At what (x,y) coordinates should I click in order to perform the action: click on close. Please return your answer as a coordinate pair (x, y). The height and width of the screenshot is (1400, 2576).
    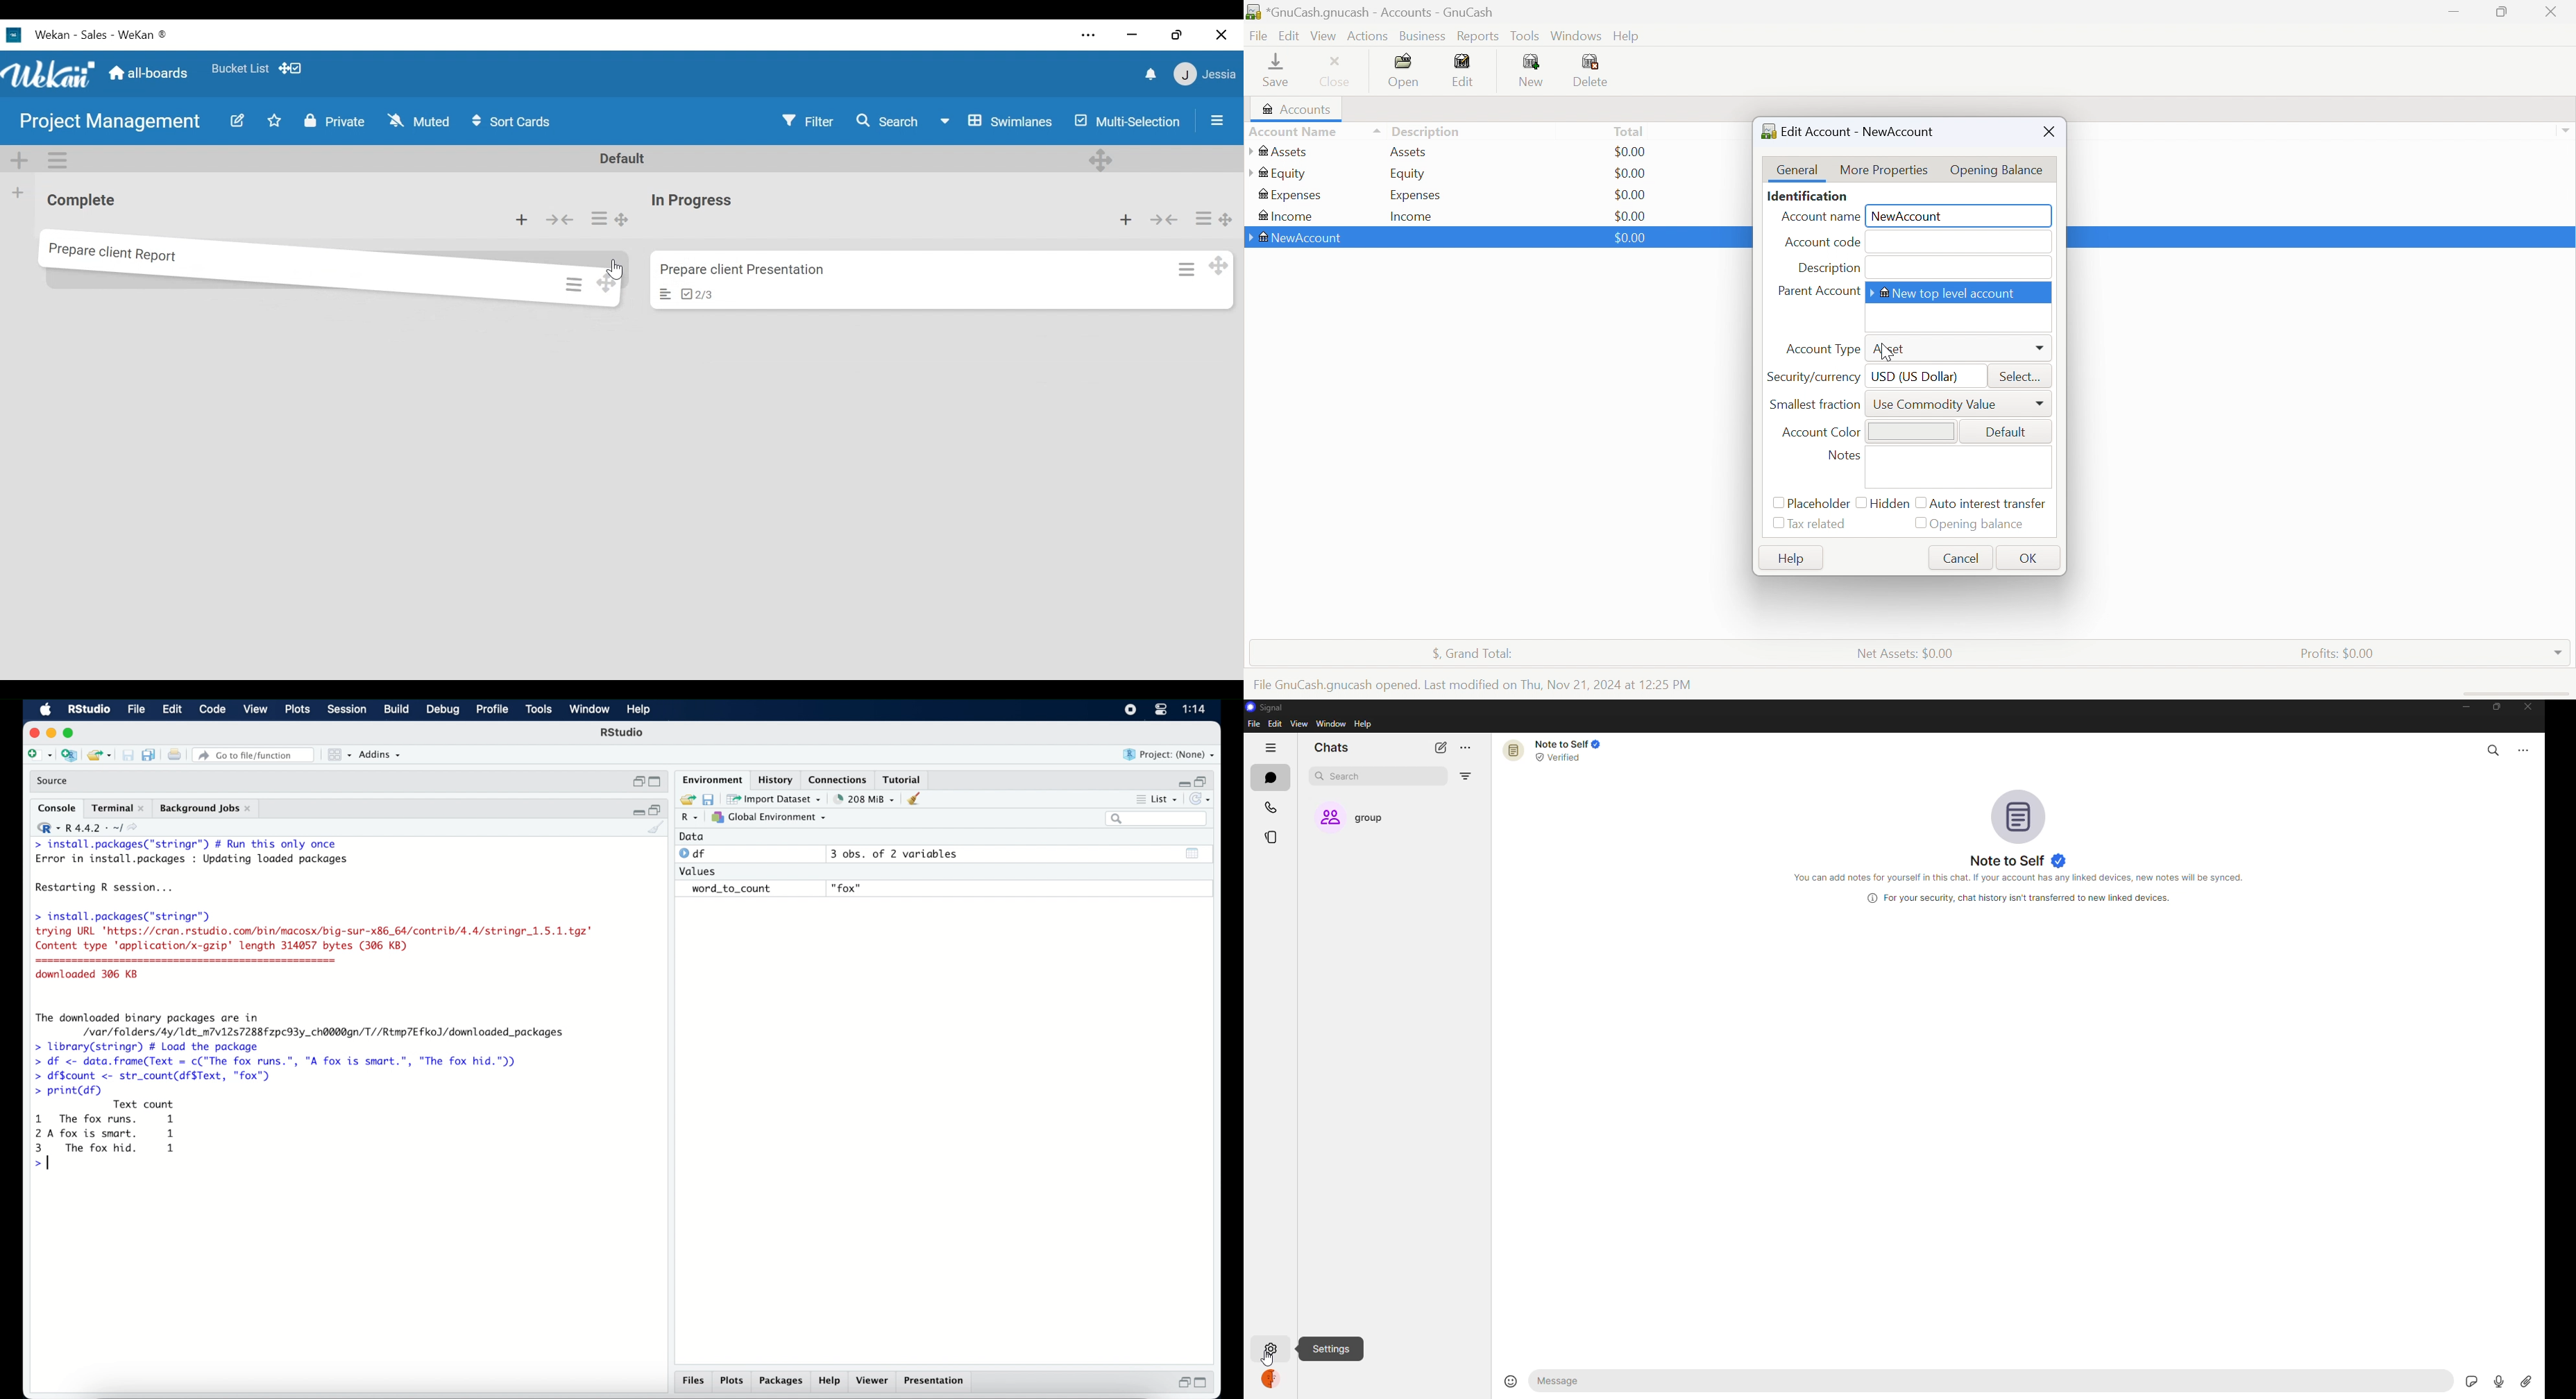
    Looking at the image, I should click on (32, 733).